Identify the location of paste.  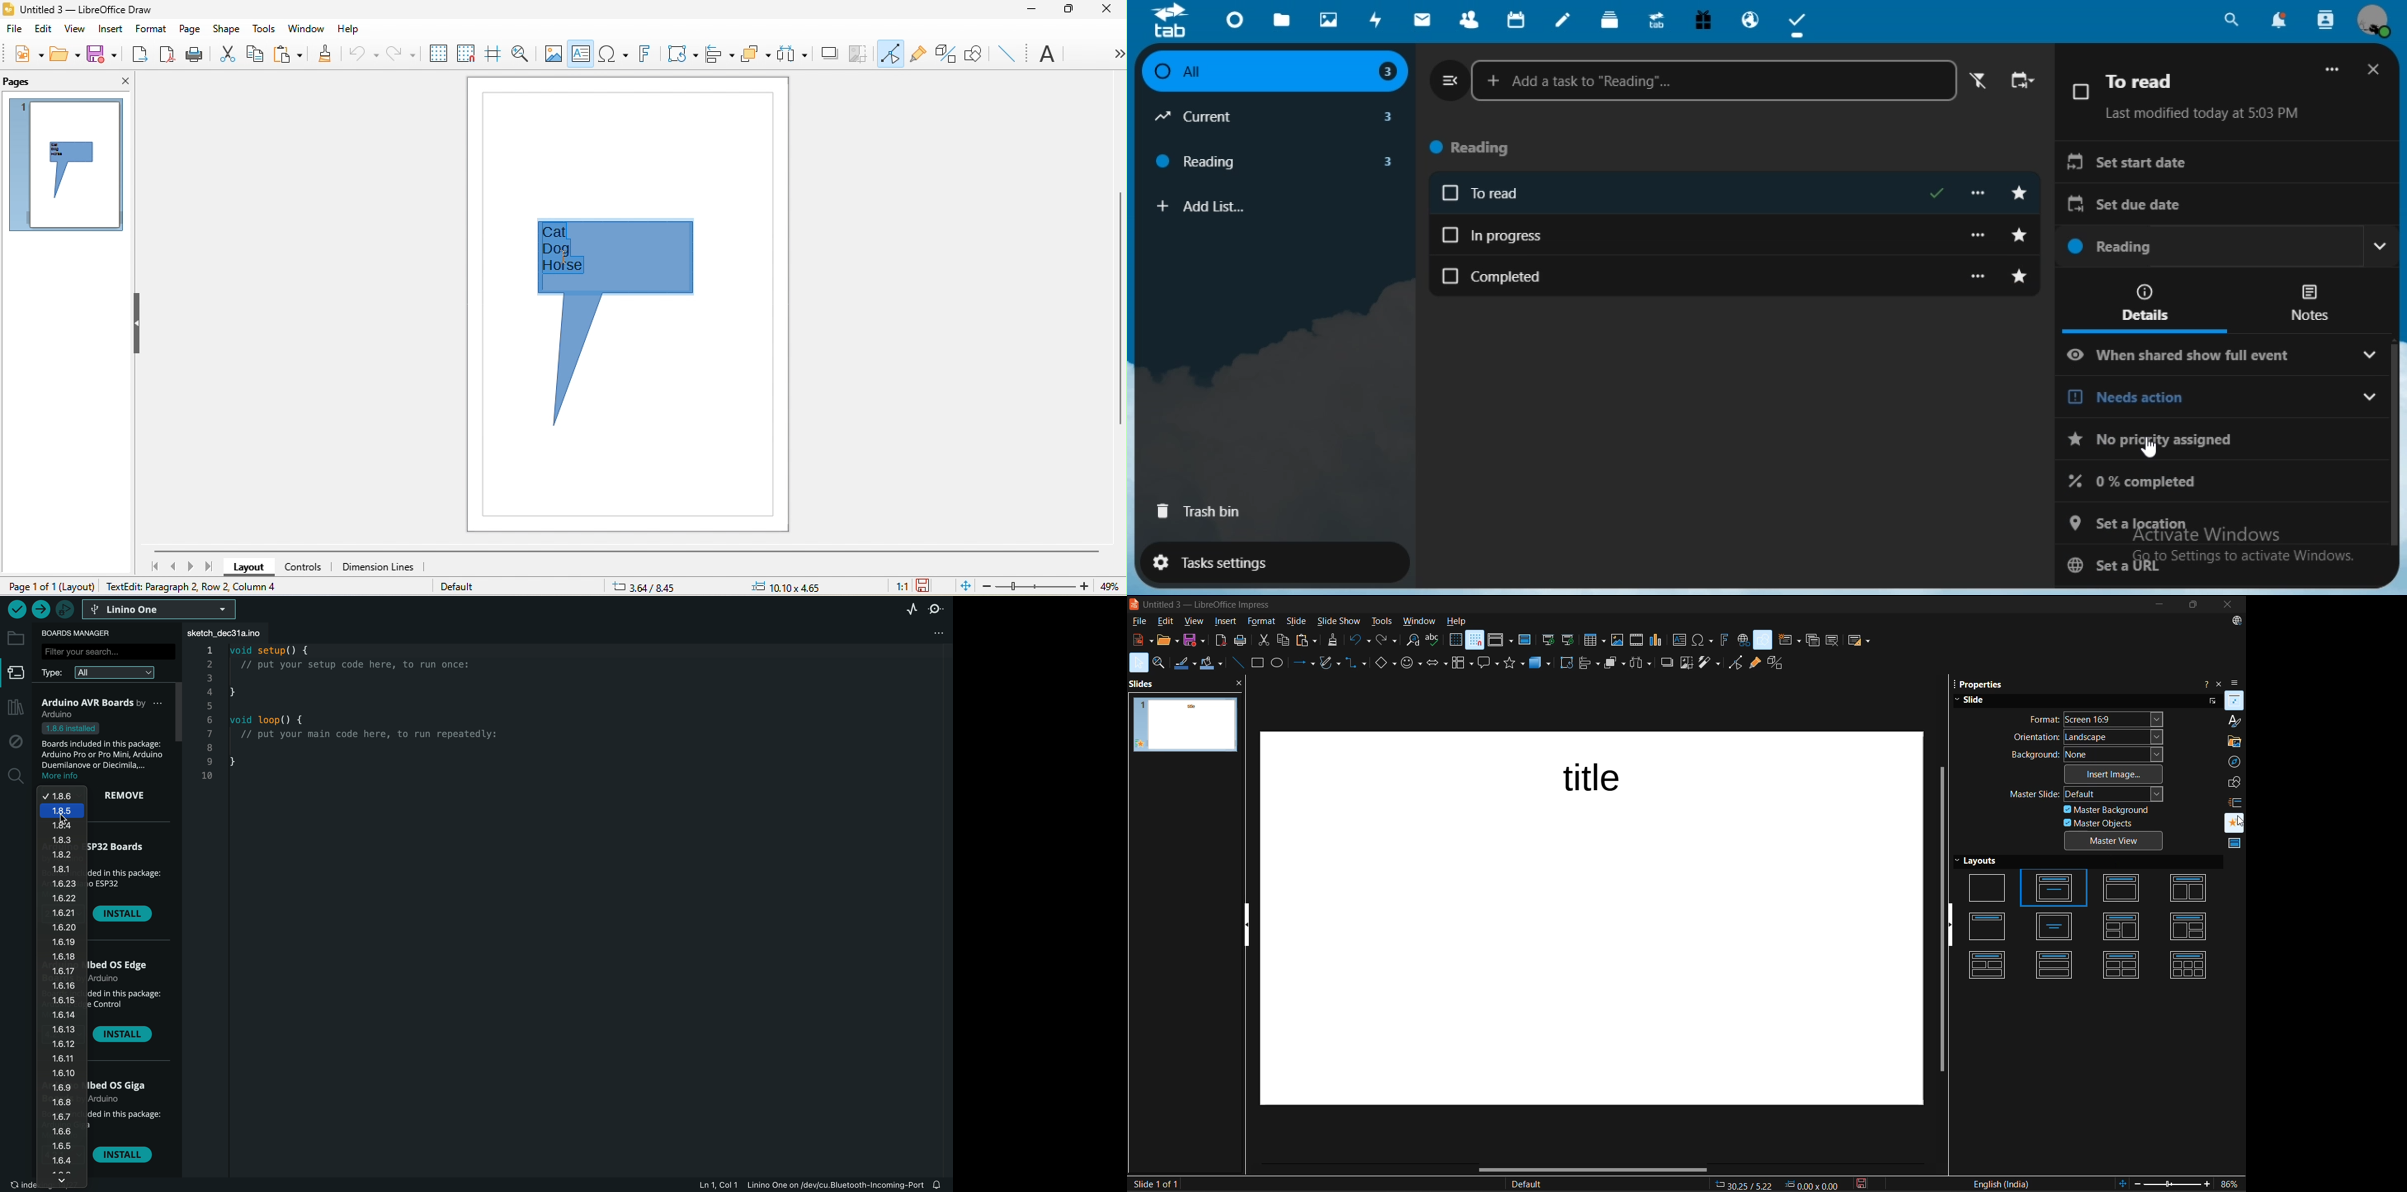
(1309, 640).